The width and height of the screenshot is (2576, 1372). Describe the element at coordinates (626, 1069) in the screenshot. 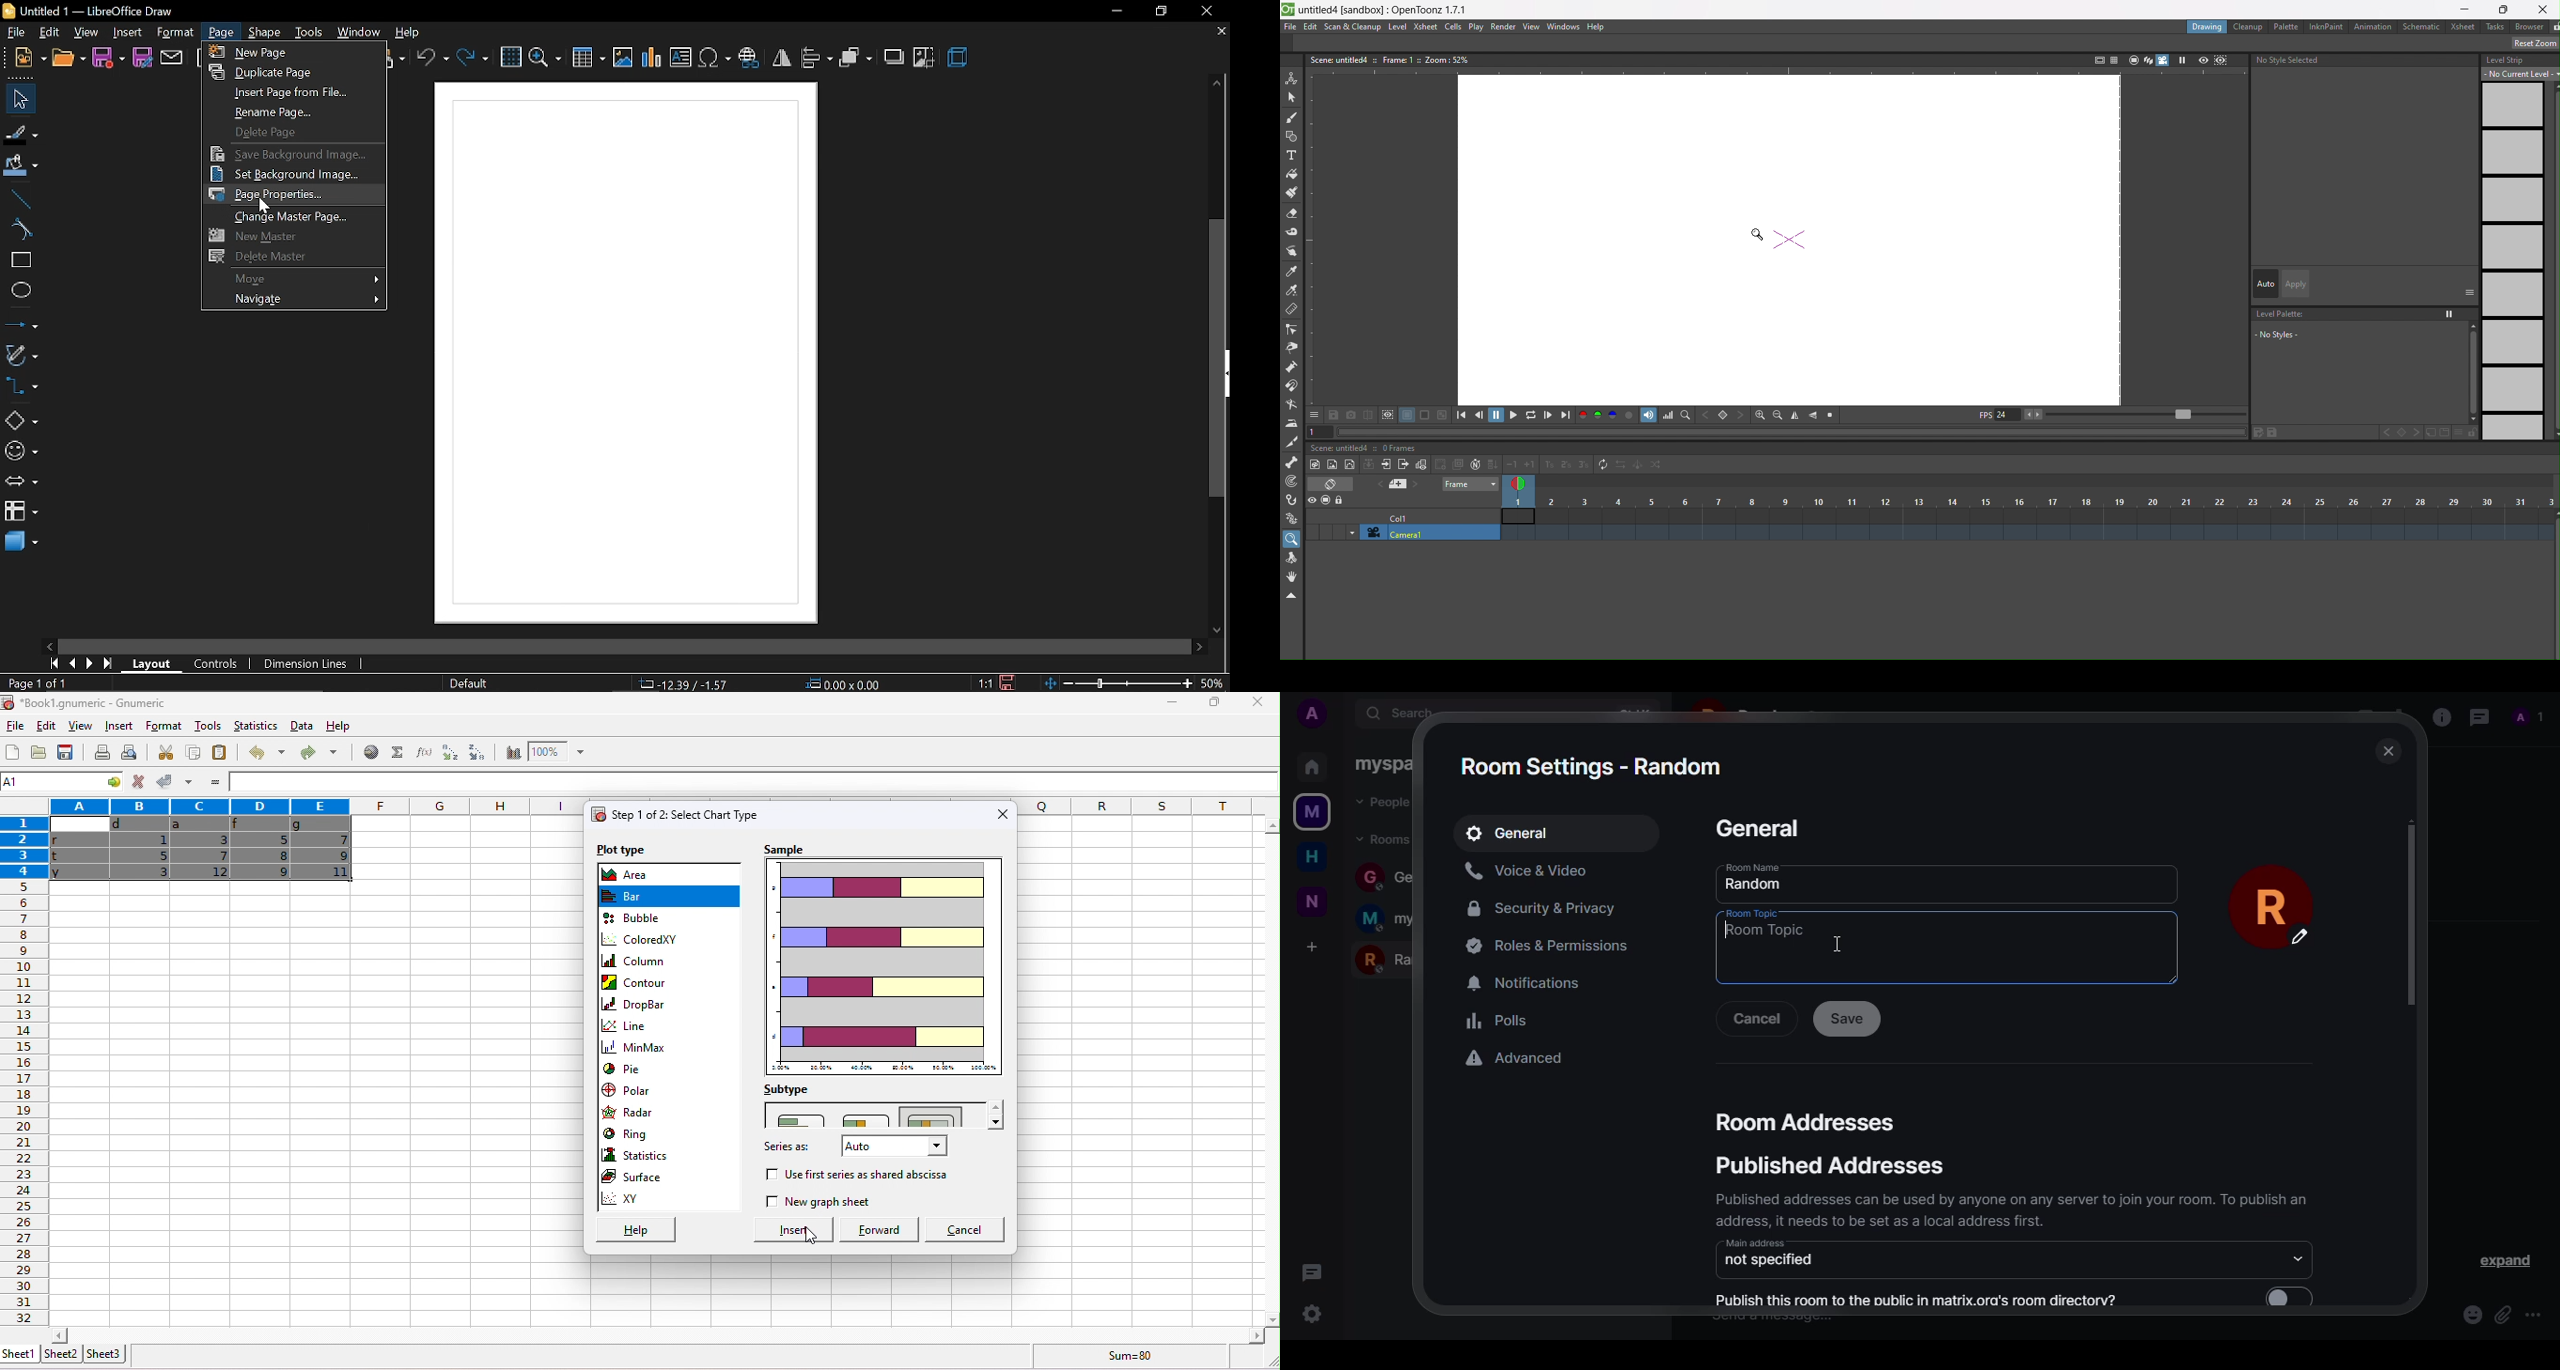

I see `pie` at that location.